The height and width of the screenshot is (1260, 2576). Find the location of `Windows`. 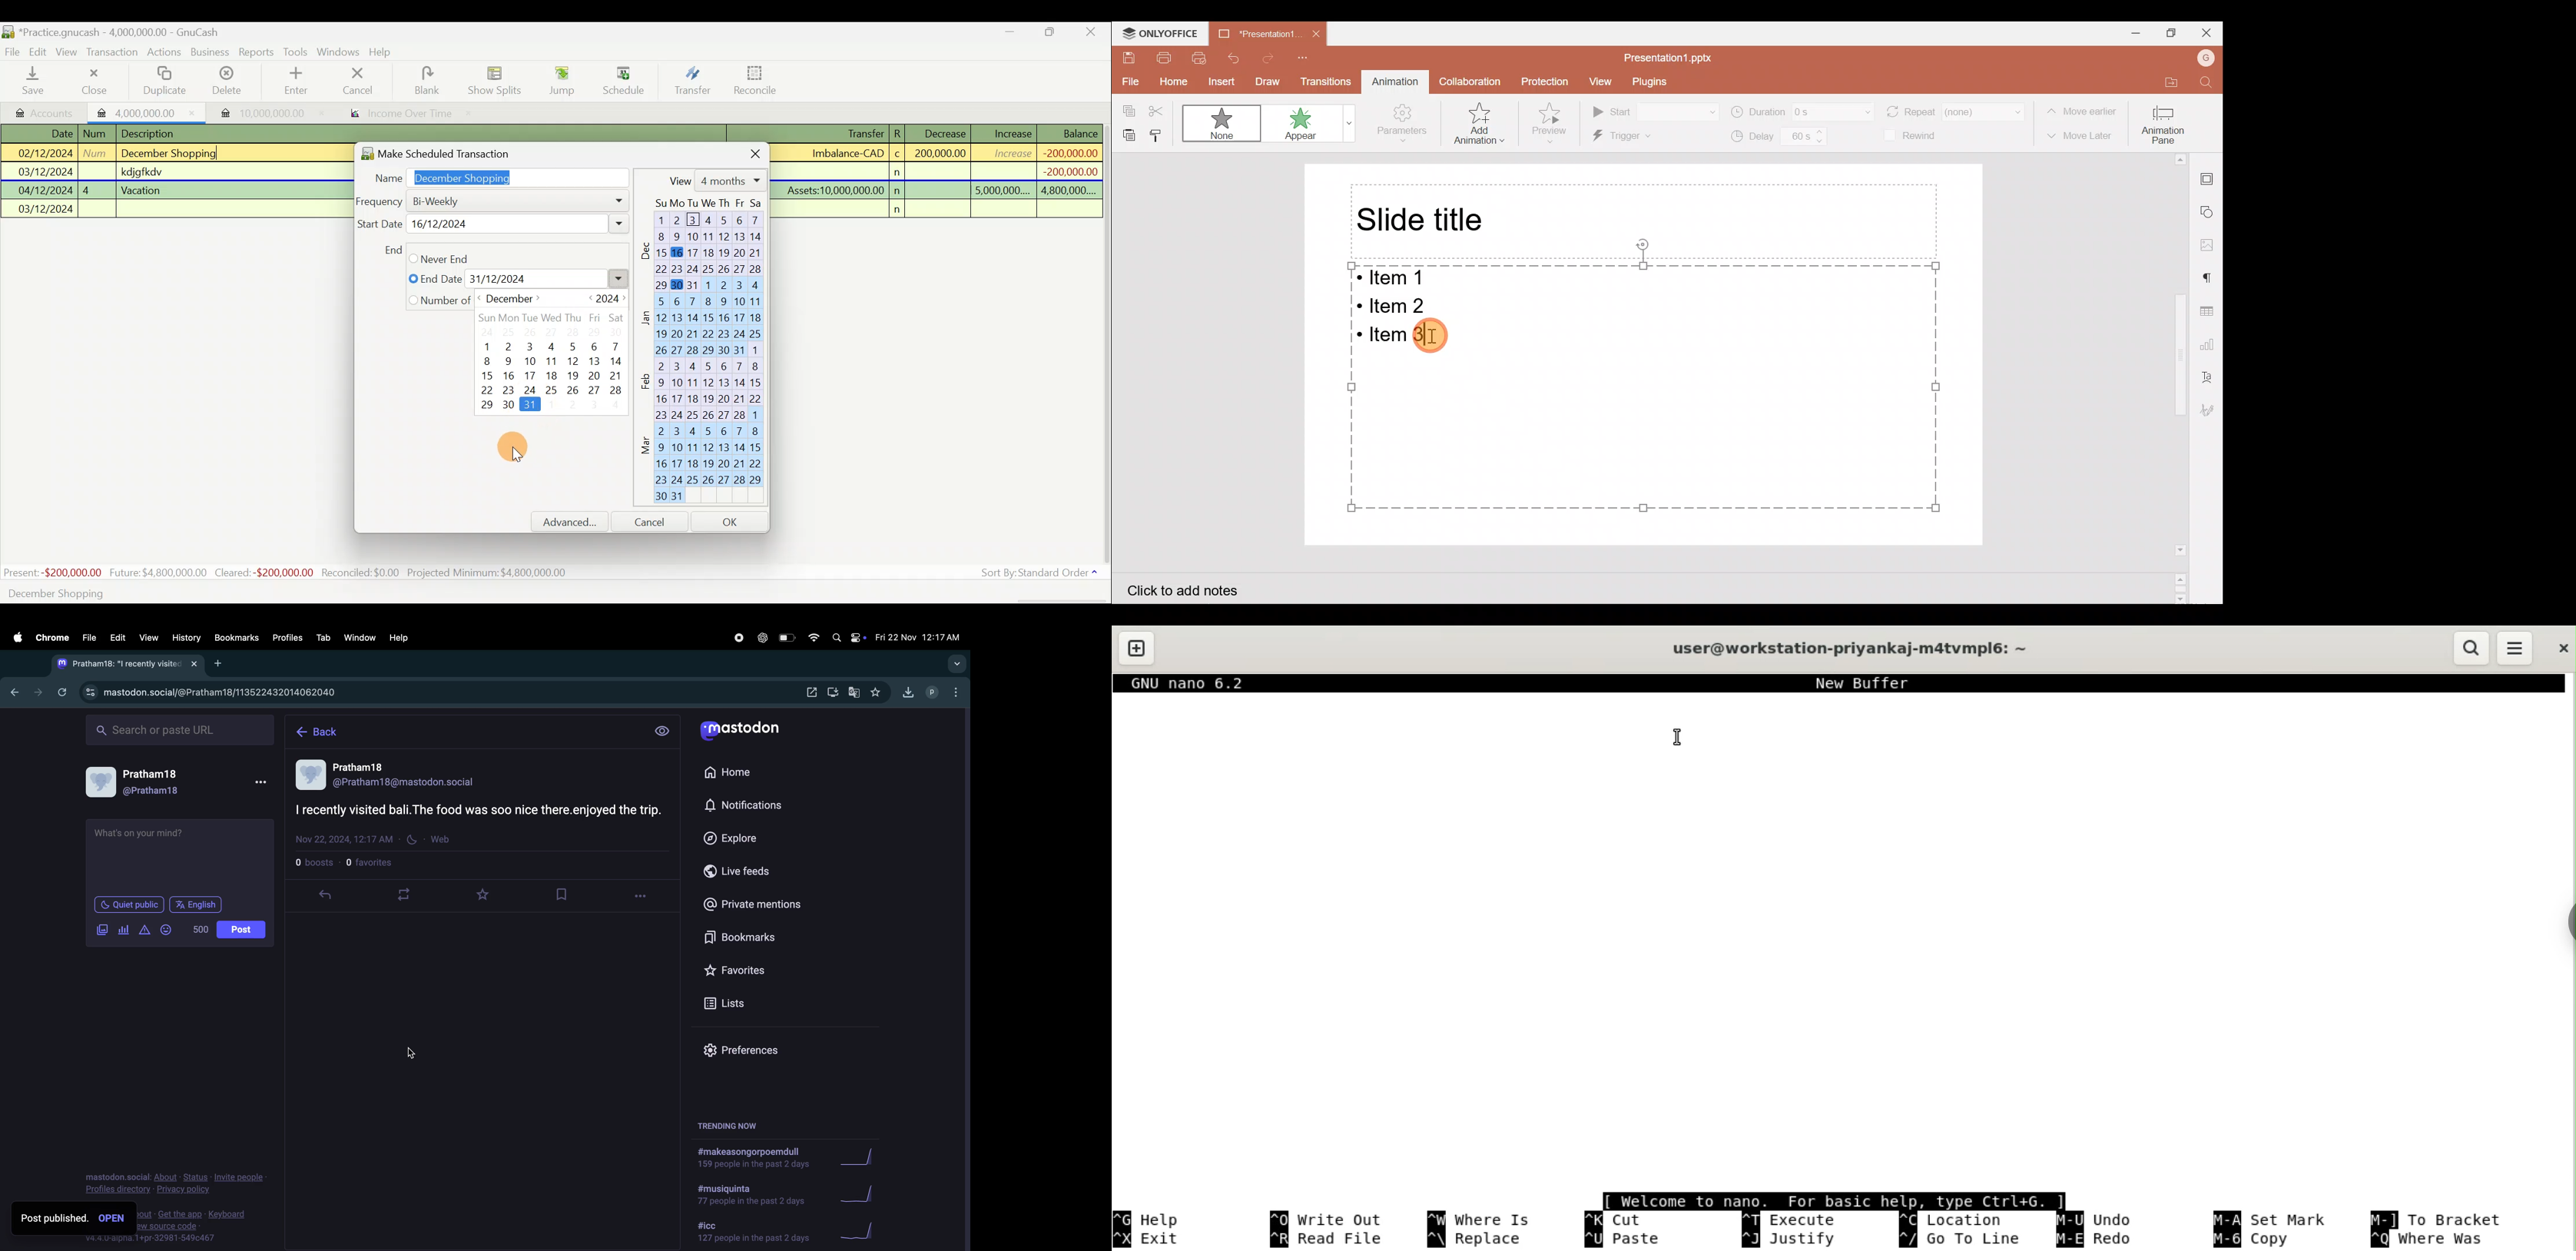

Windows is located at coordinates (340, 53).